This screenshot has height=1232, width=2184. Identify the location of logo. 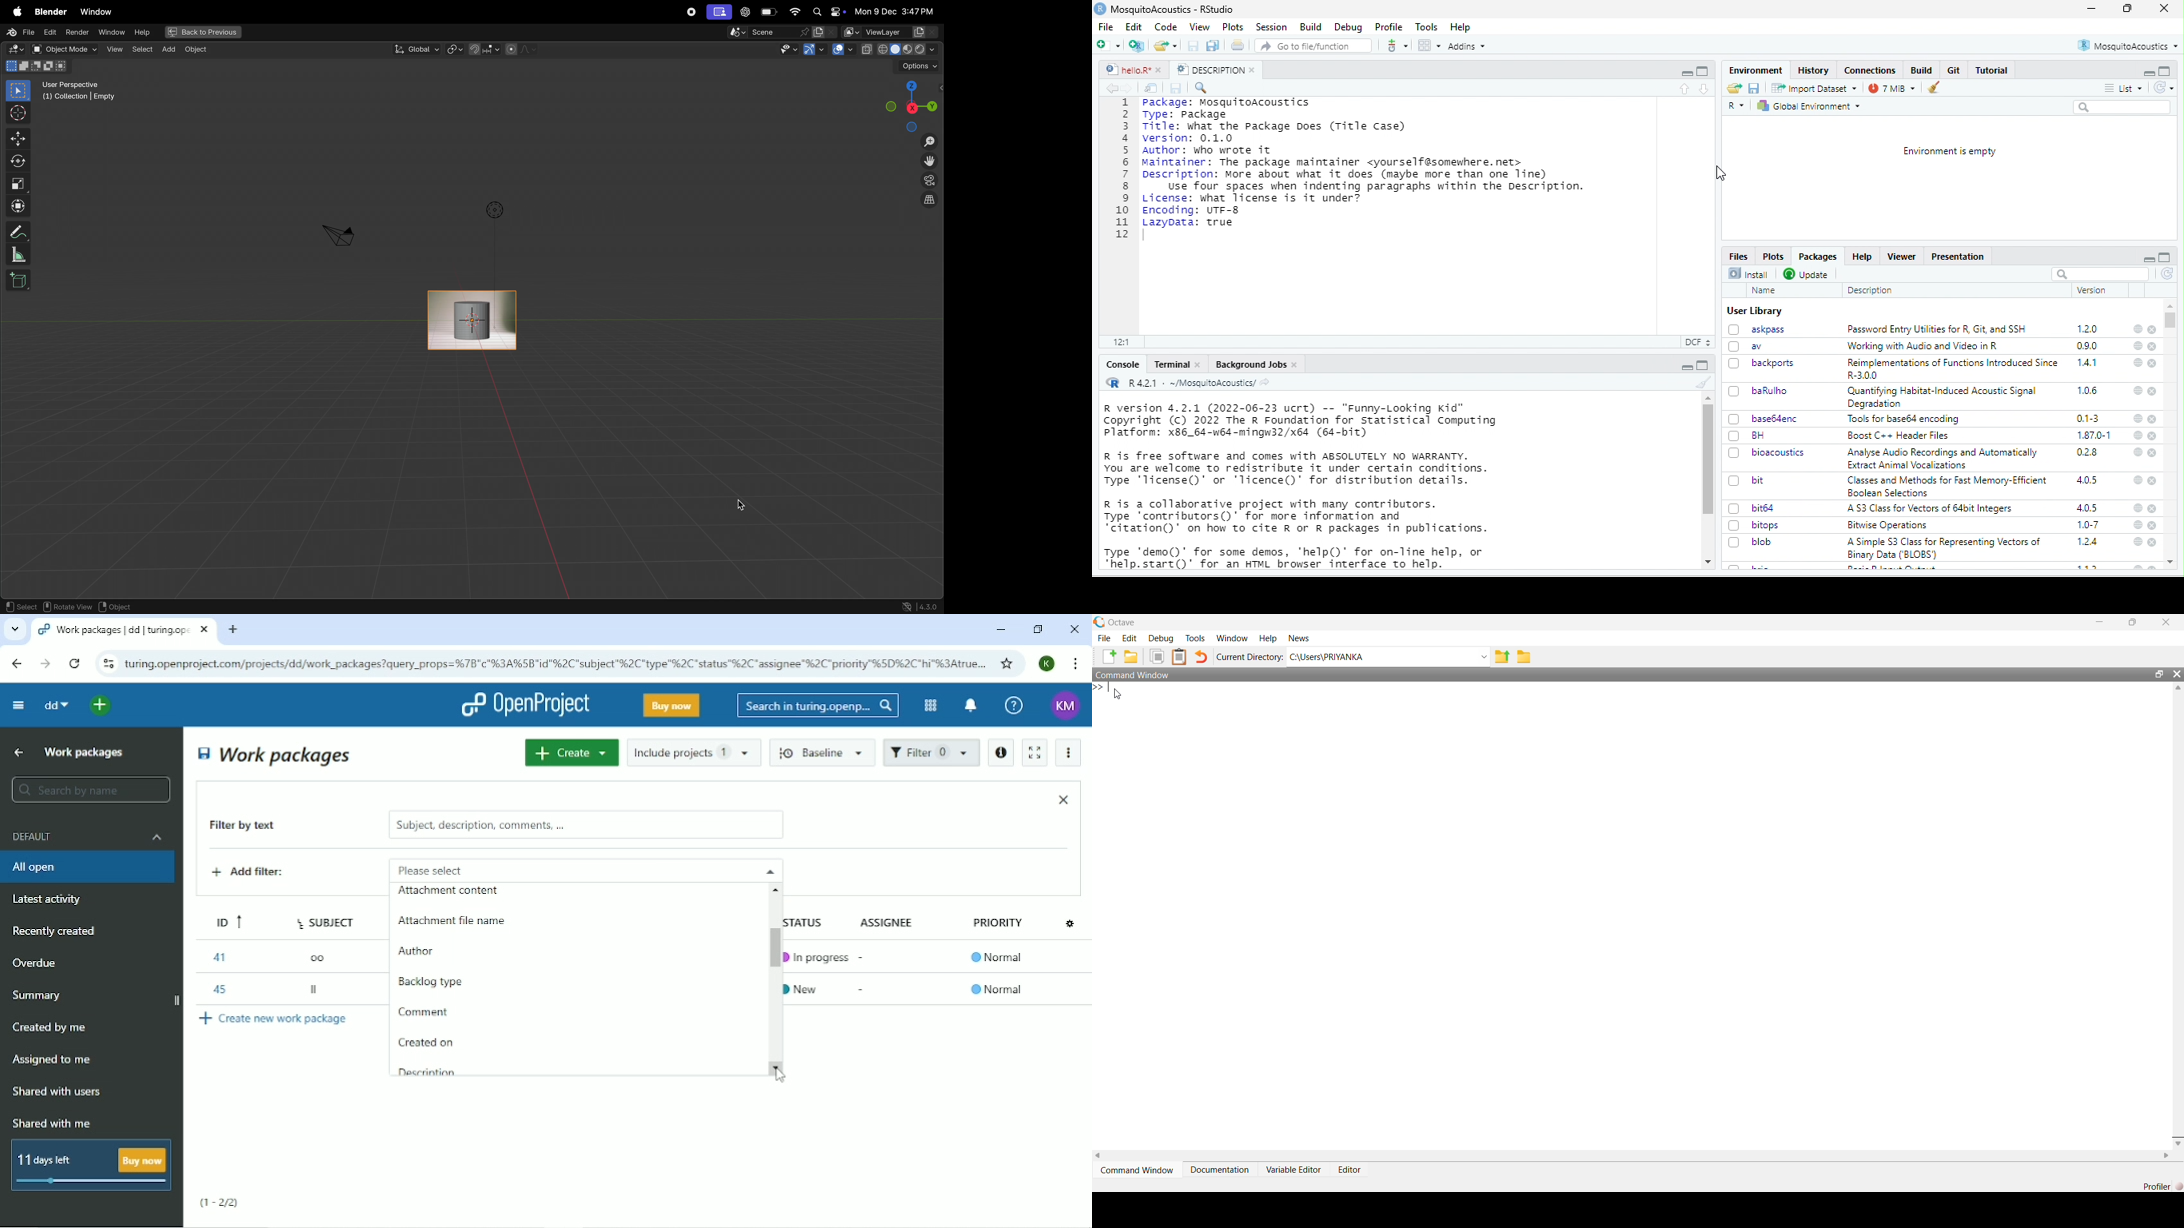
(1100, 623).